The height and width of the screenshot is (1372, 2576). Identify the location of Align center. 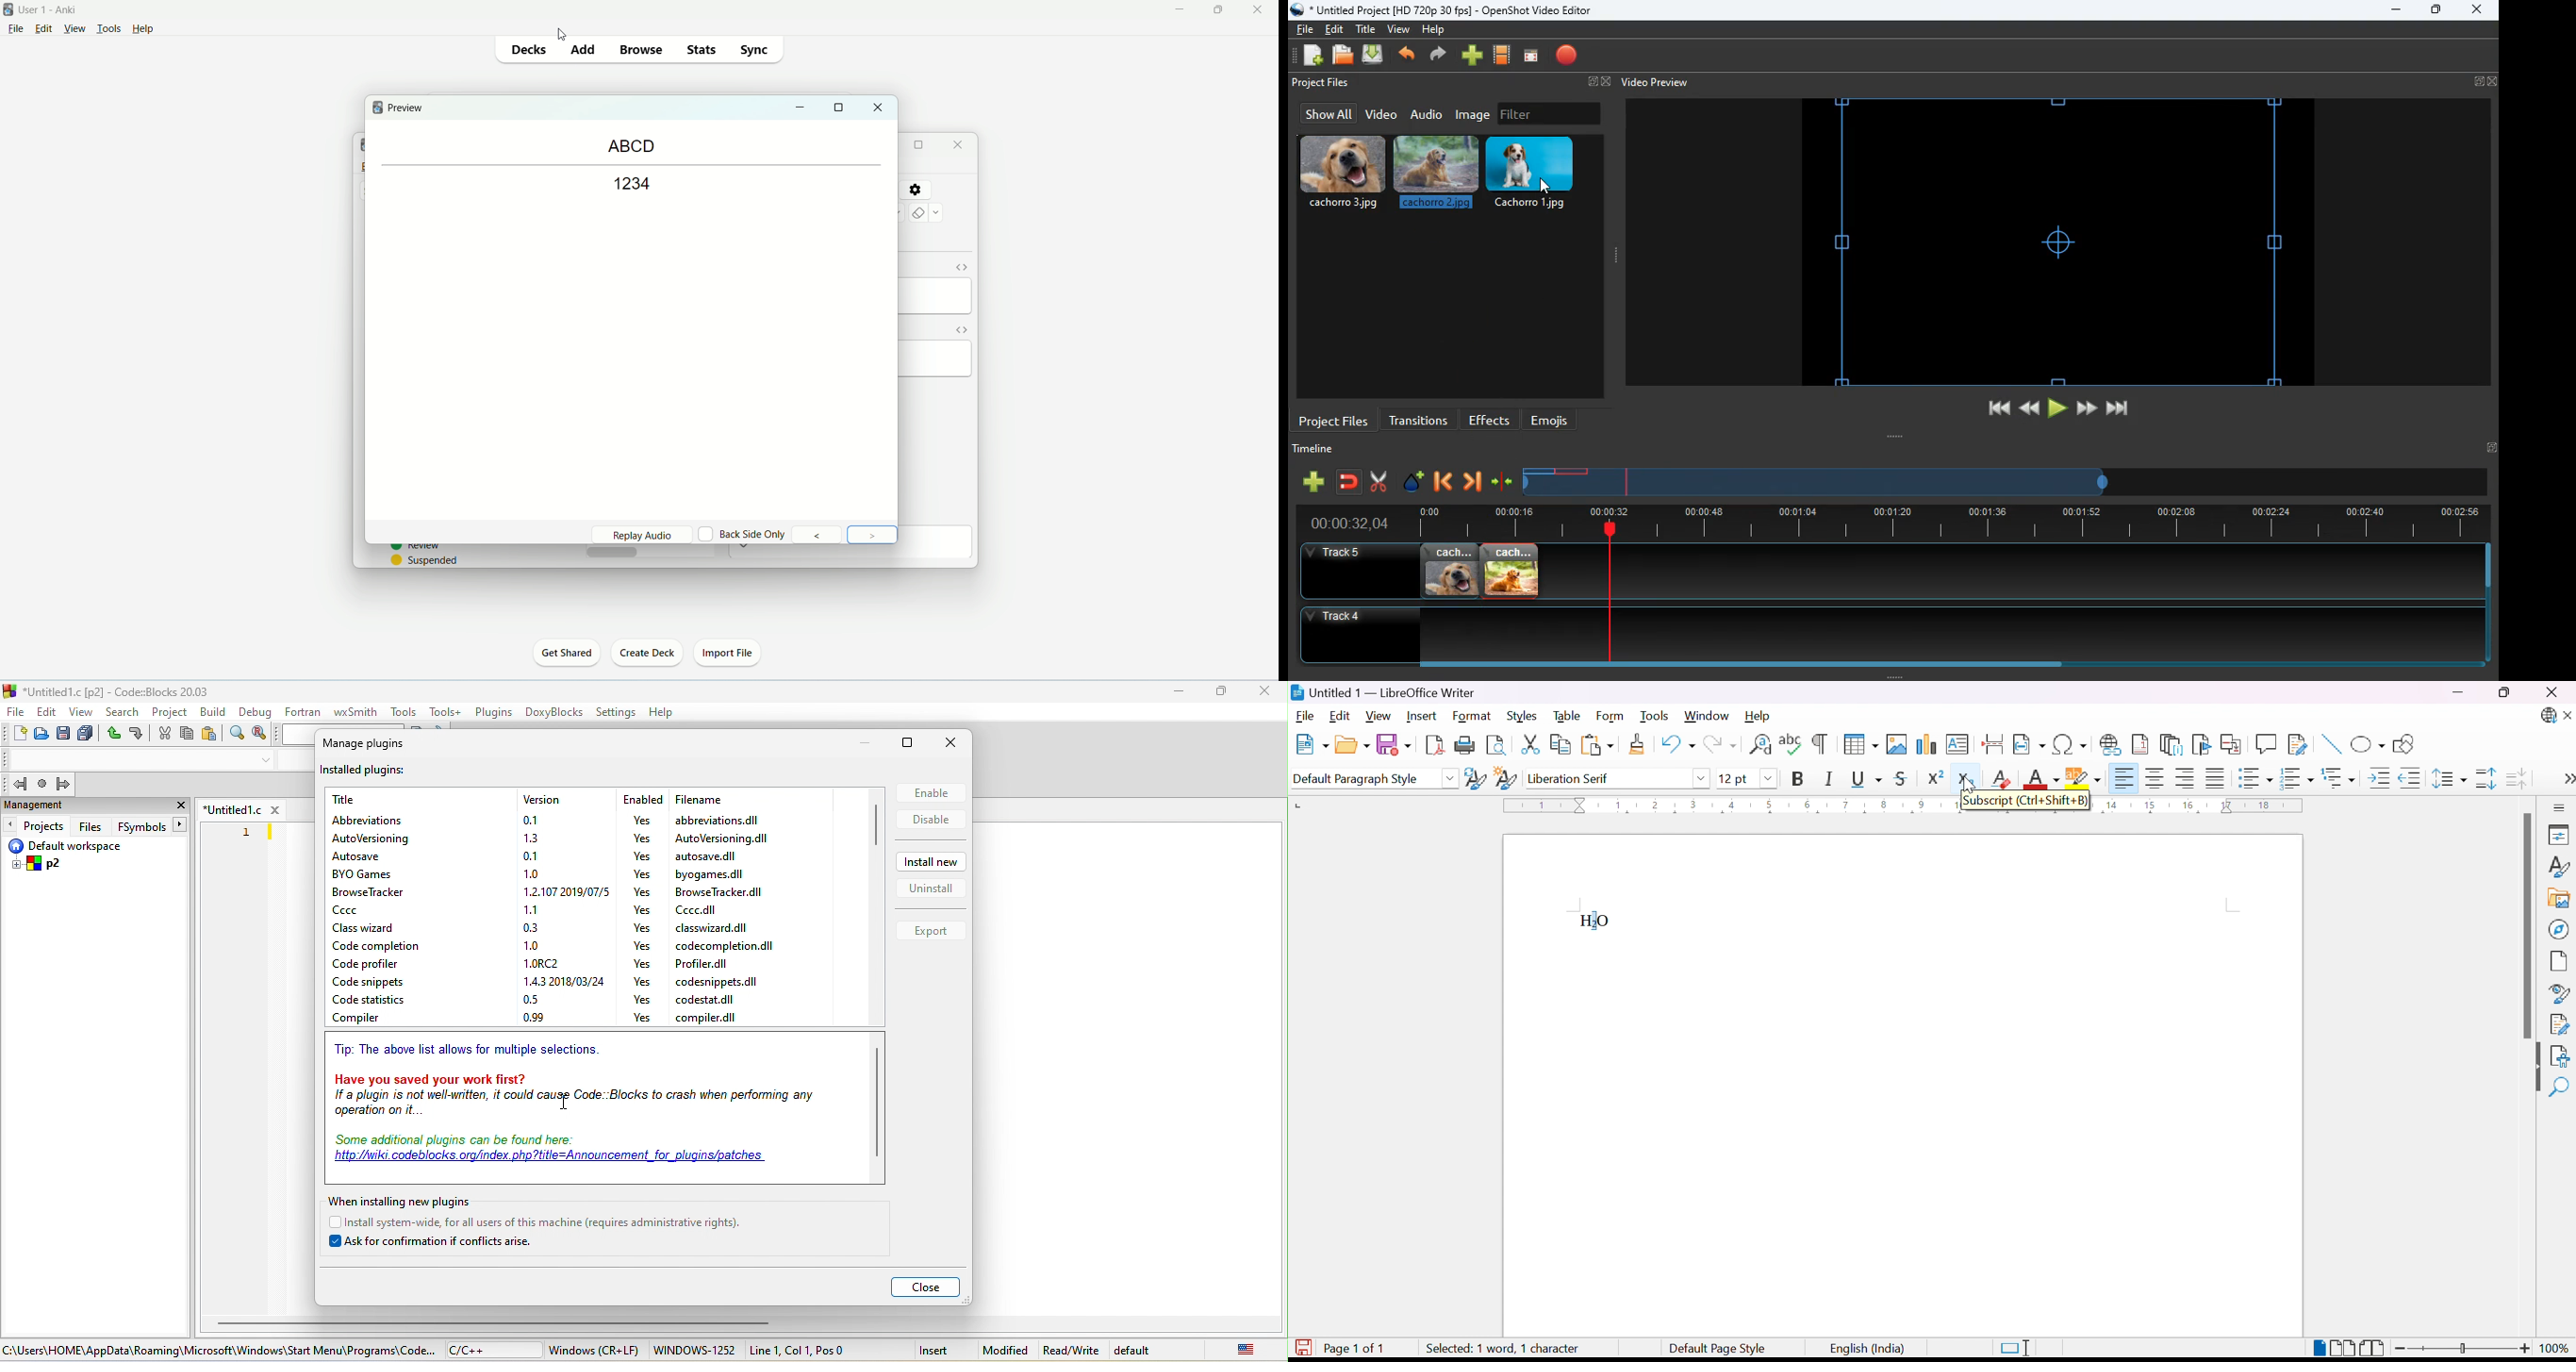
(2157, 778).